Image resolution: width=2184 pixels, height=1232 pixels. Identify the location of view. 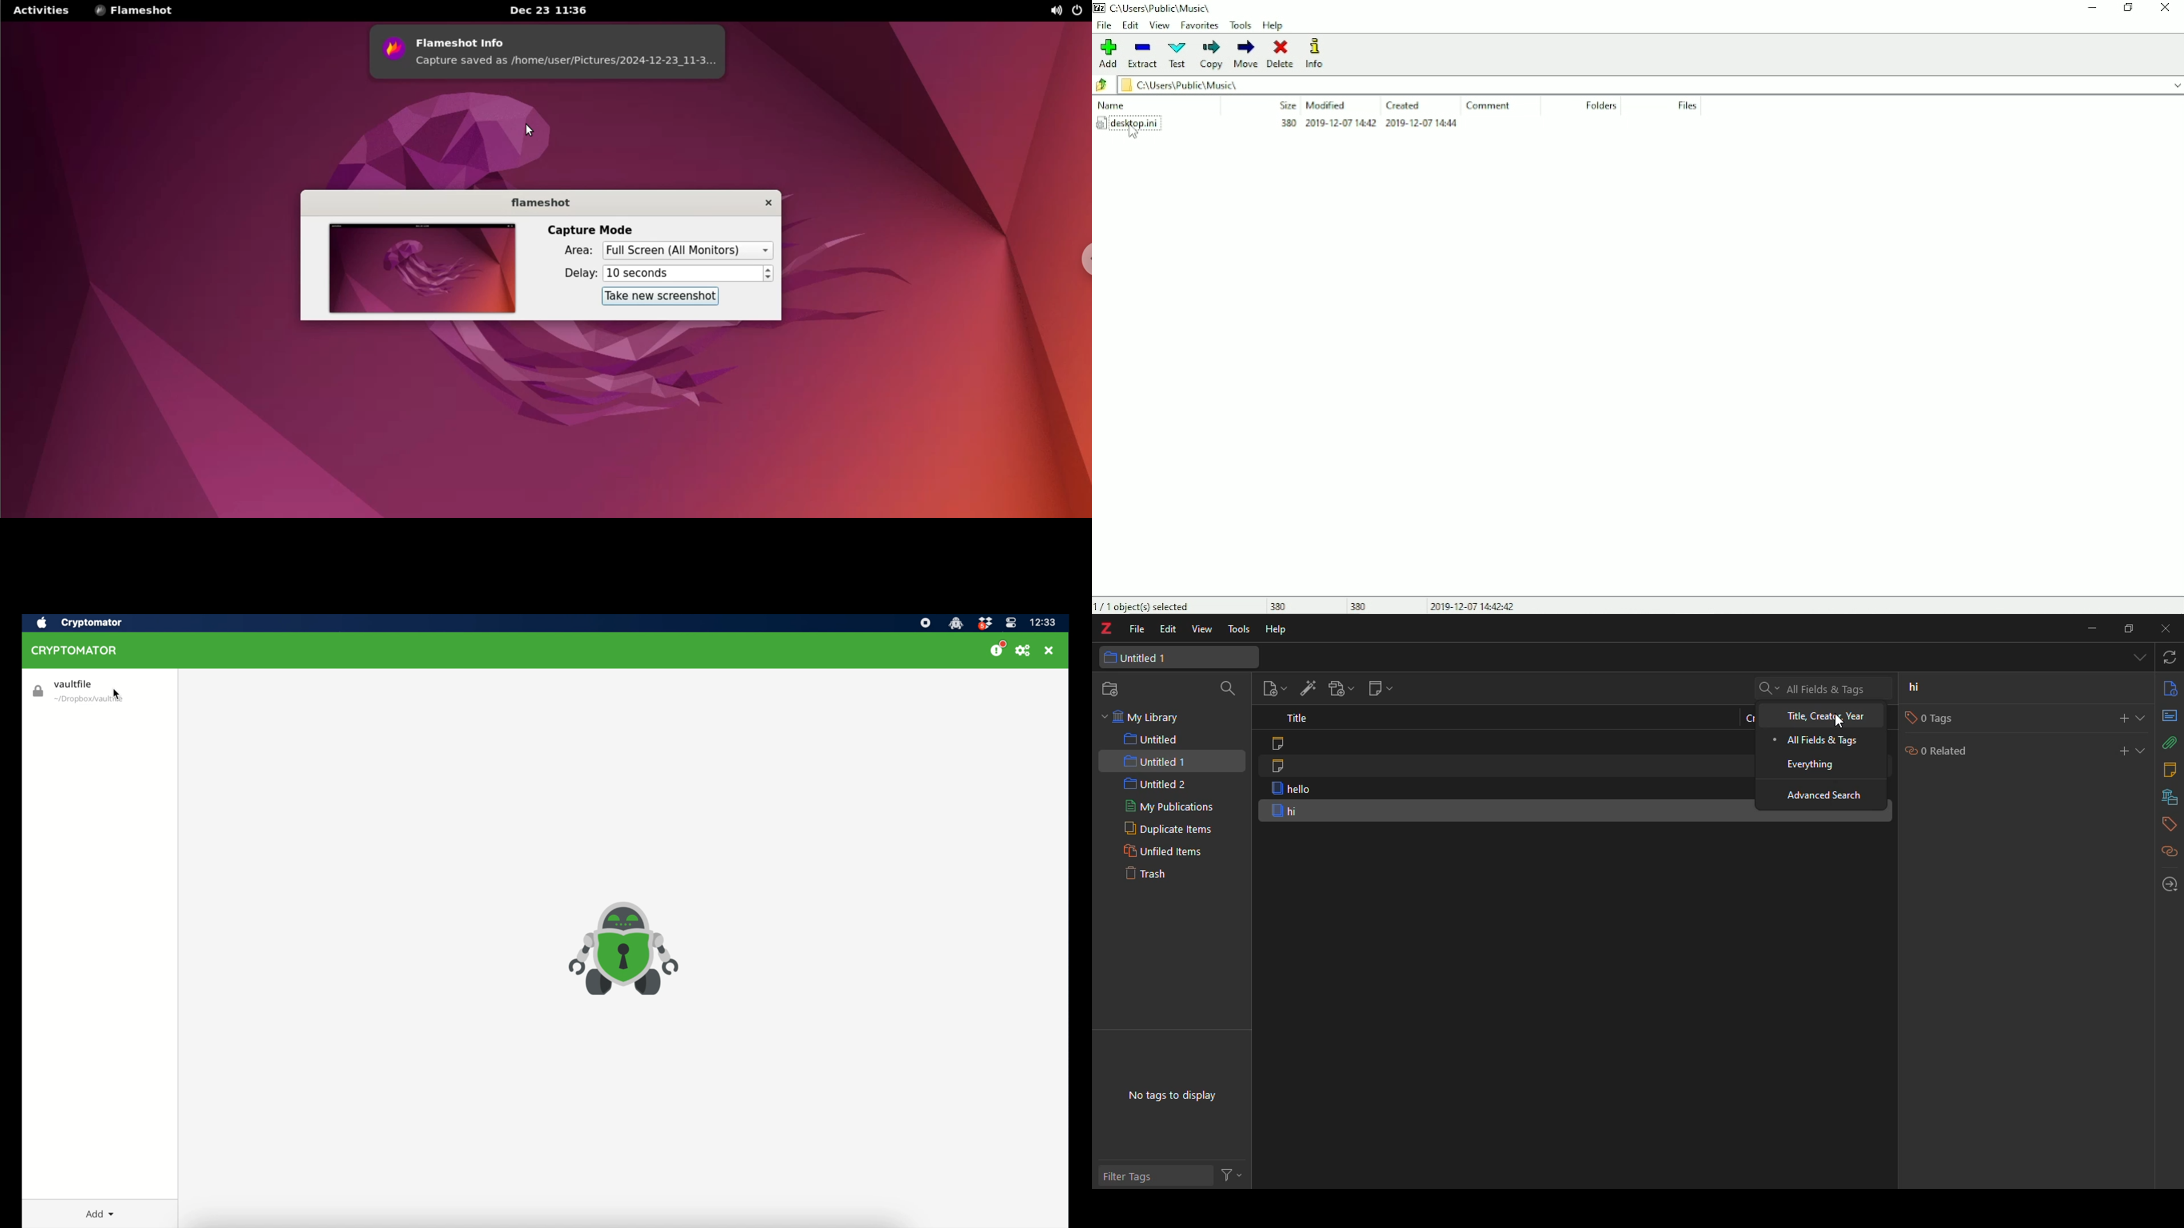
(1202, 631).